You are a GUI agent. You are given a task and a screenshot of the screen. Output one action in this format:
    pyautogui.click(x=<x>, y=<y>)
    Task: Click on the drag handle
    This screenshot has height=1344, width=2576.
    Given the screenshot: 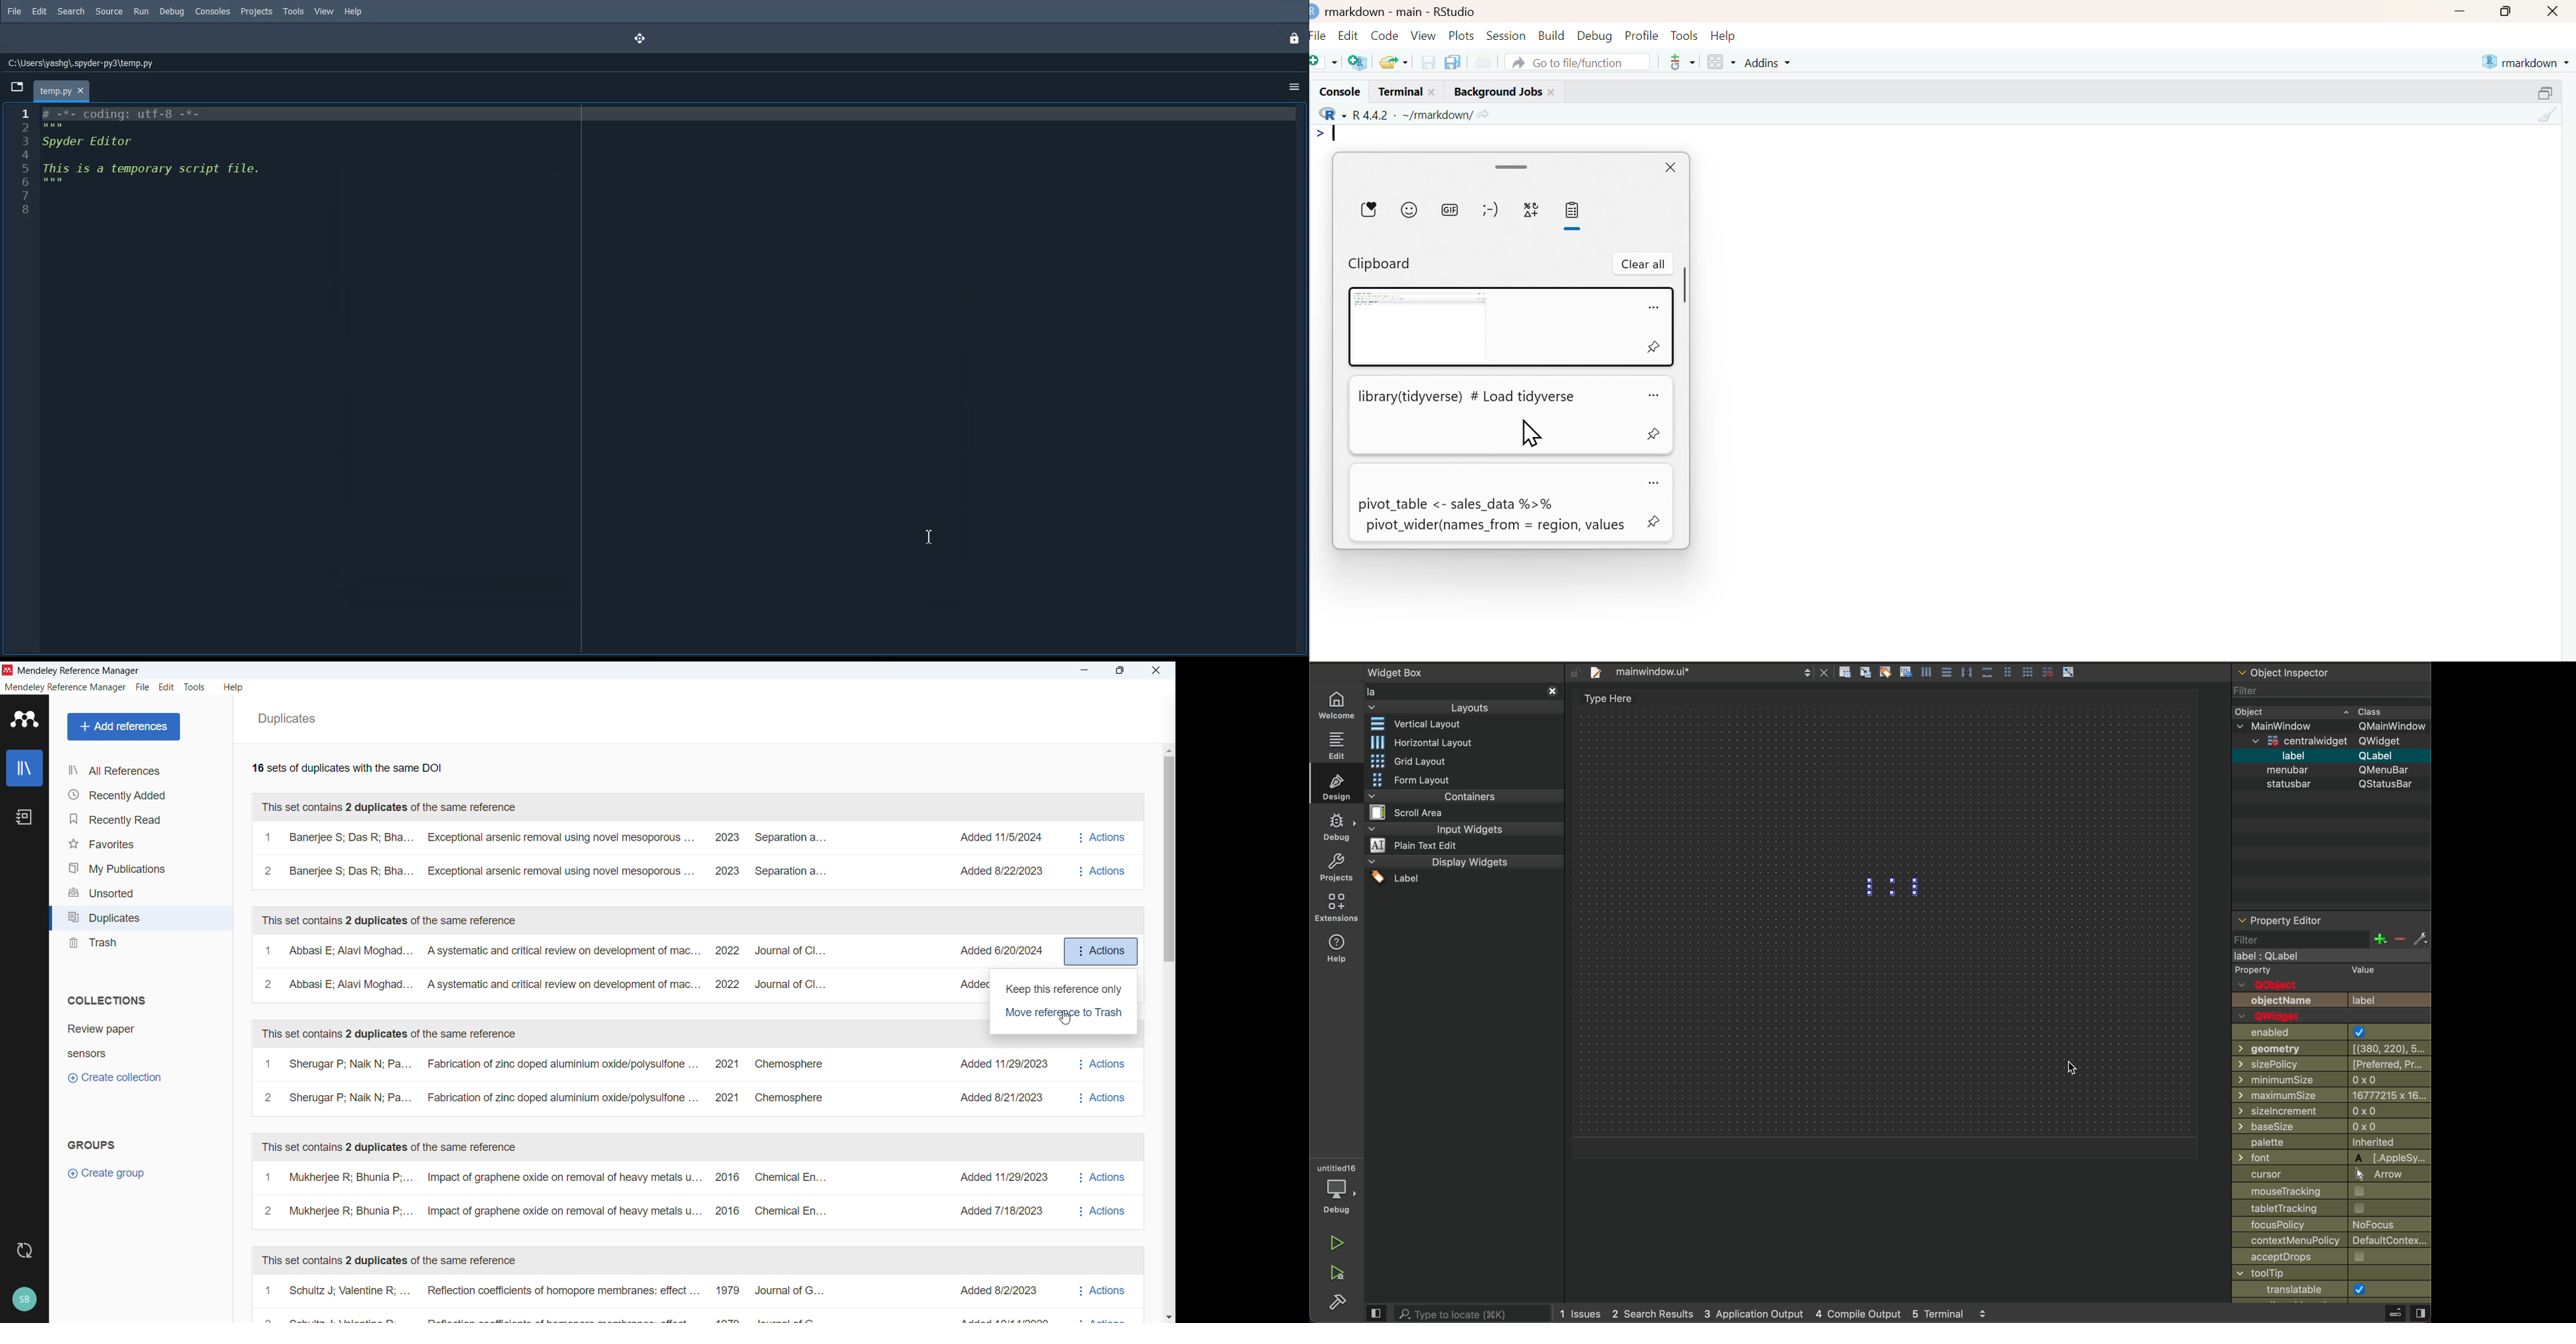 What is the action you would take?
    pyautogui.click(x=1513, y=164)
    